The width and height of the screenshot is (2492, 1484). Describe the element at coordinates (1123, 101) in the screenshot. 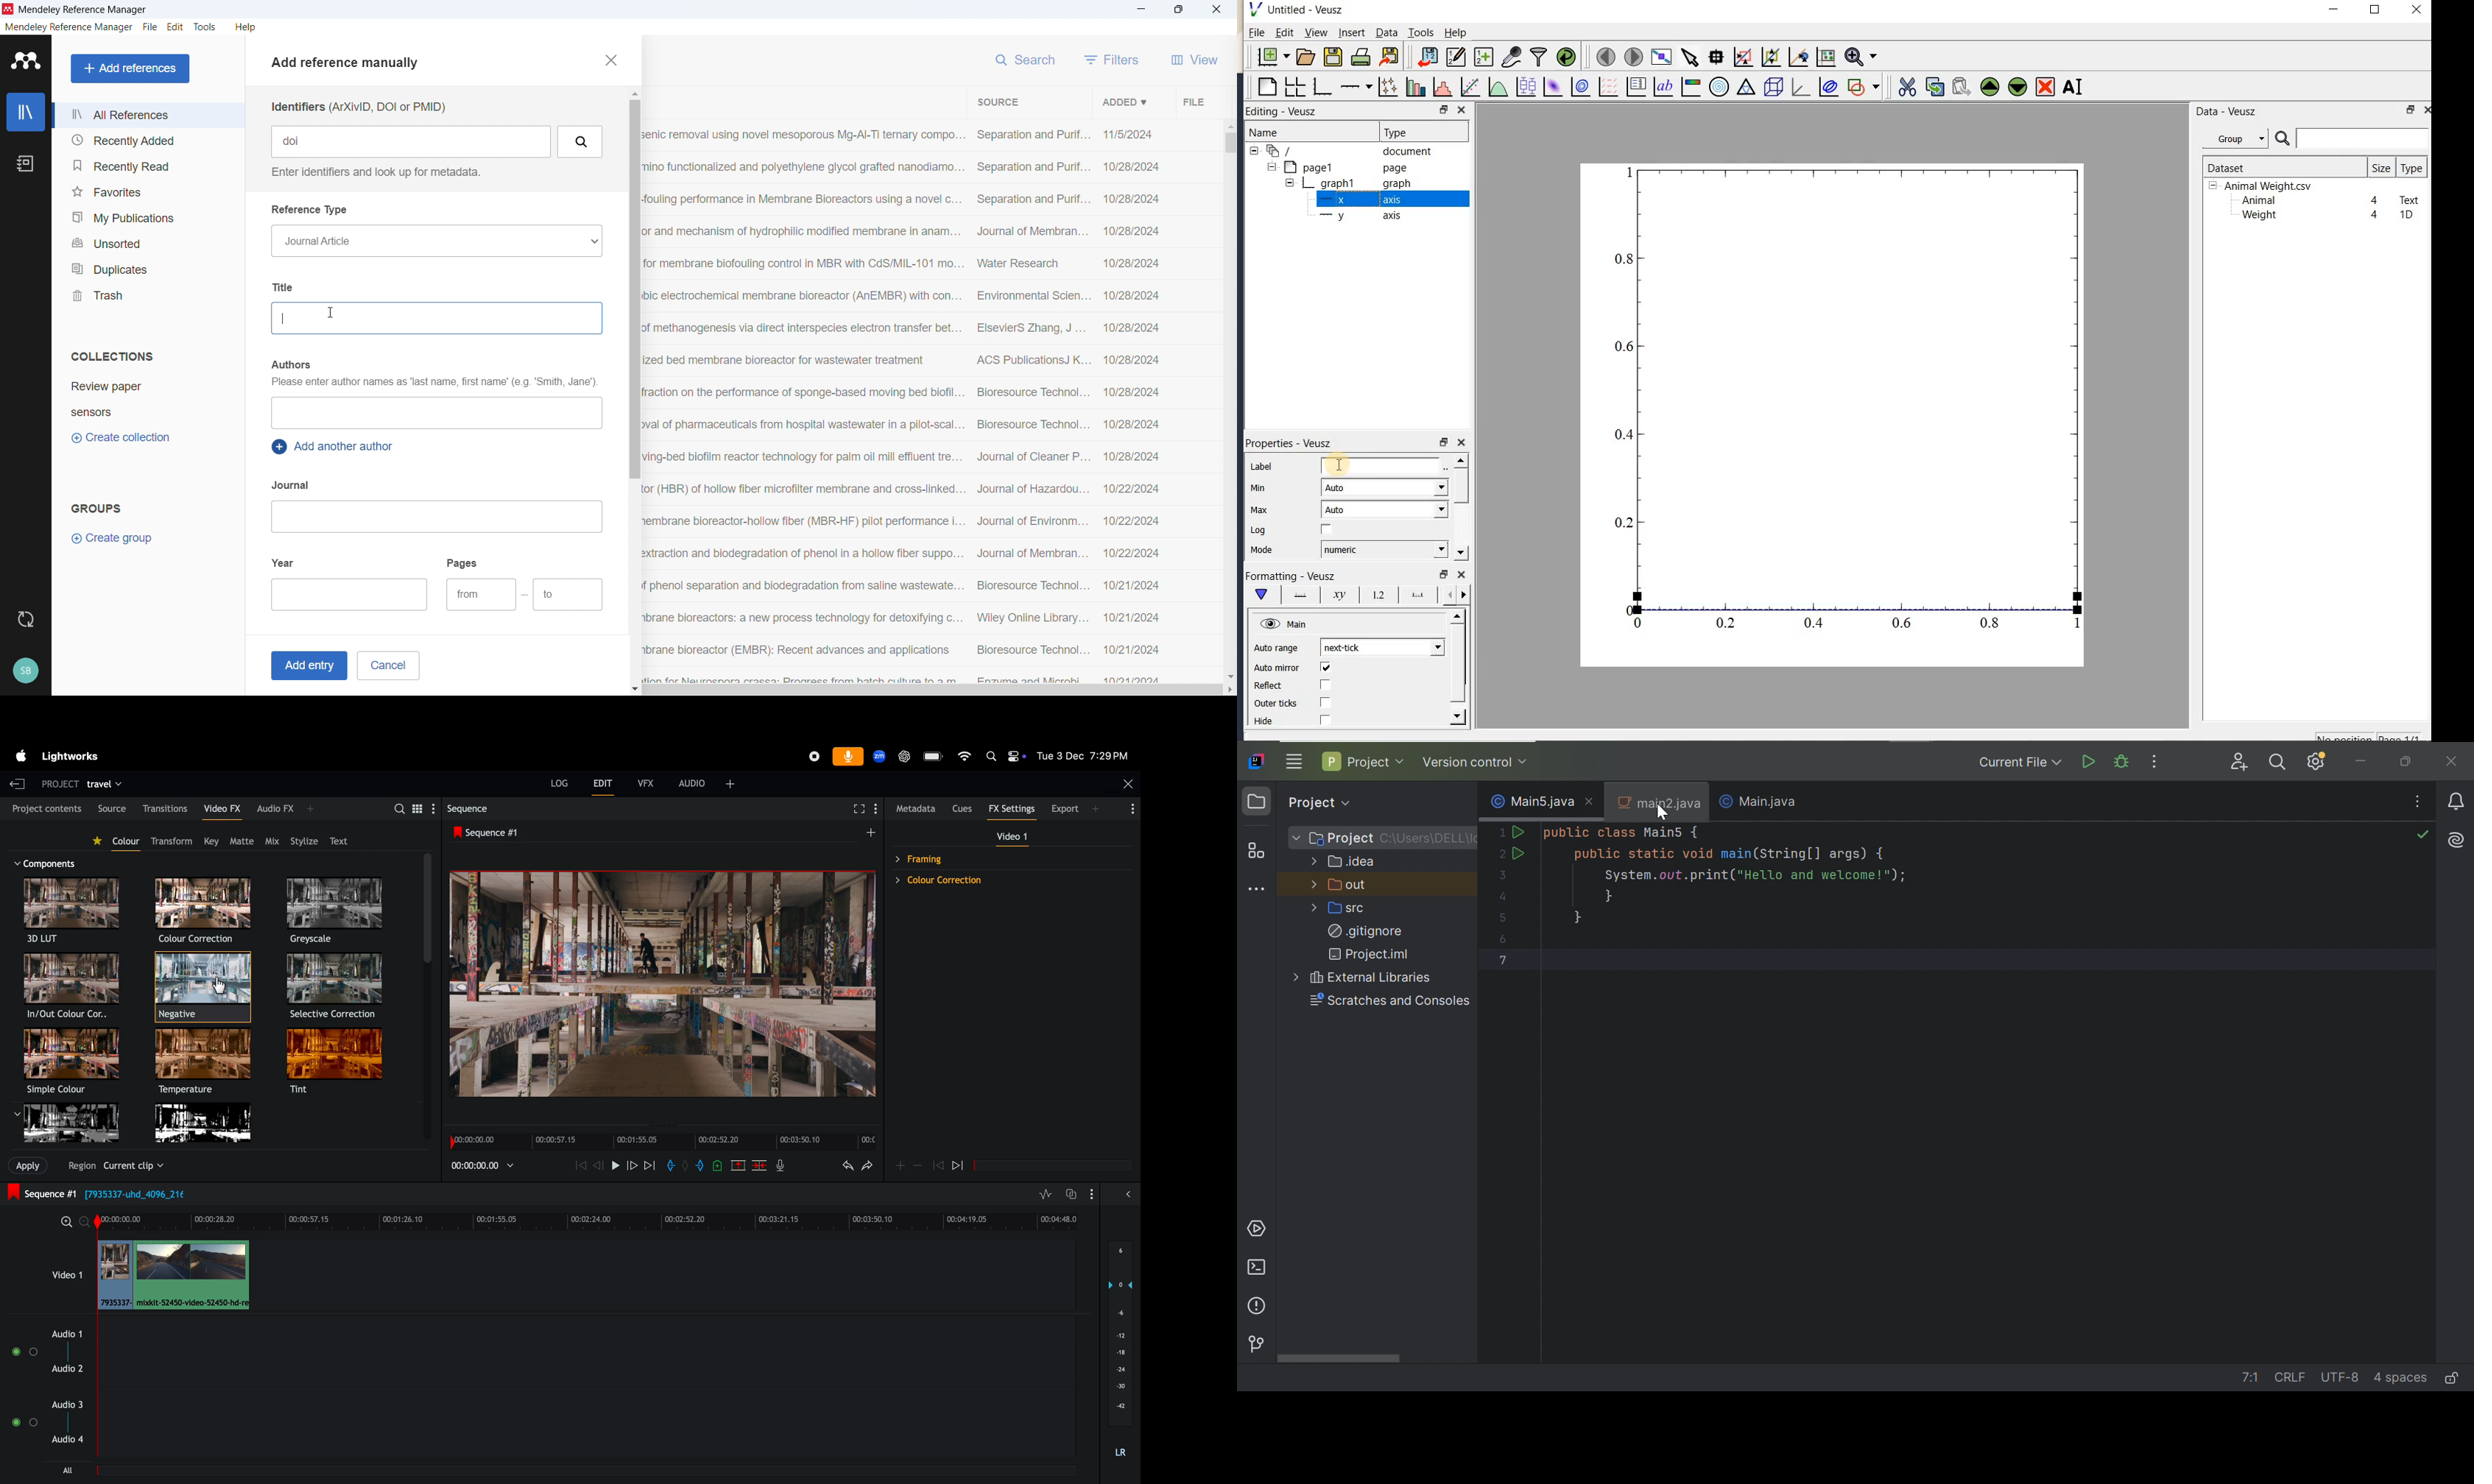

I see `Sort by date added ` at that location.